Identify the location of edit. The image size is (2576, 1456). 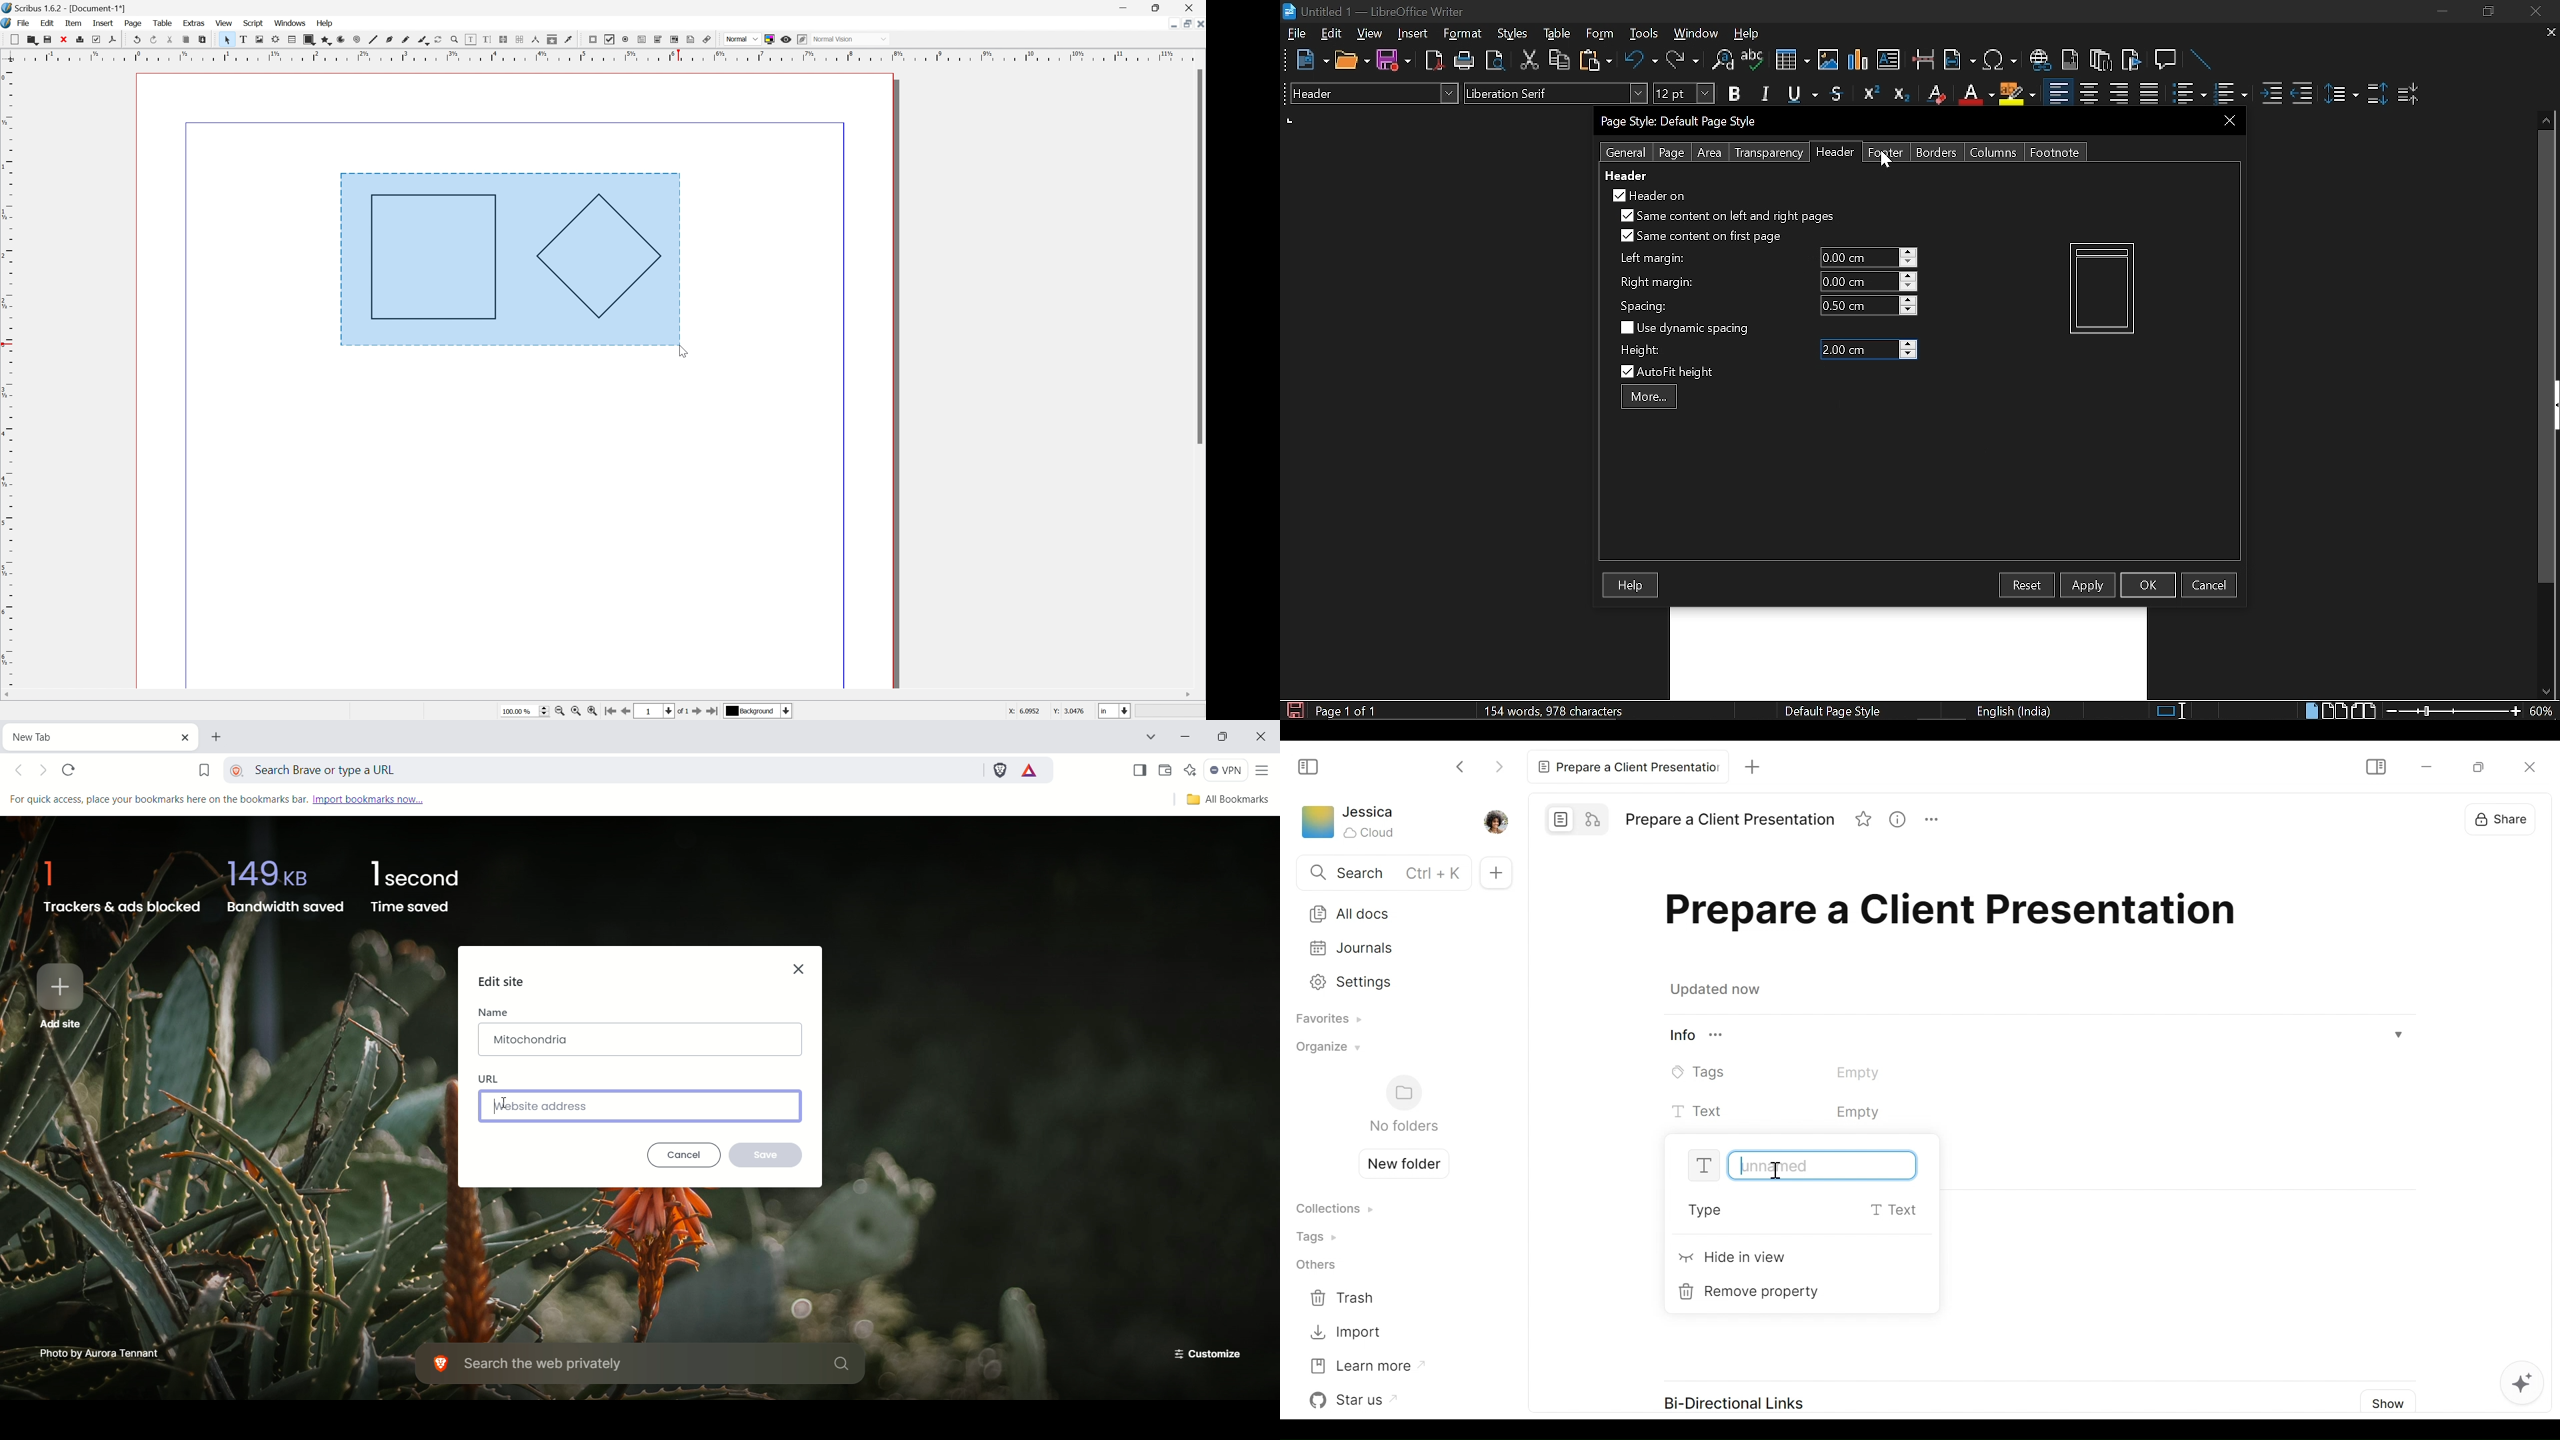
(49, 23).